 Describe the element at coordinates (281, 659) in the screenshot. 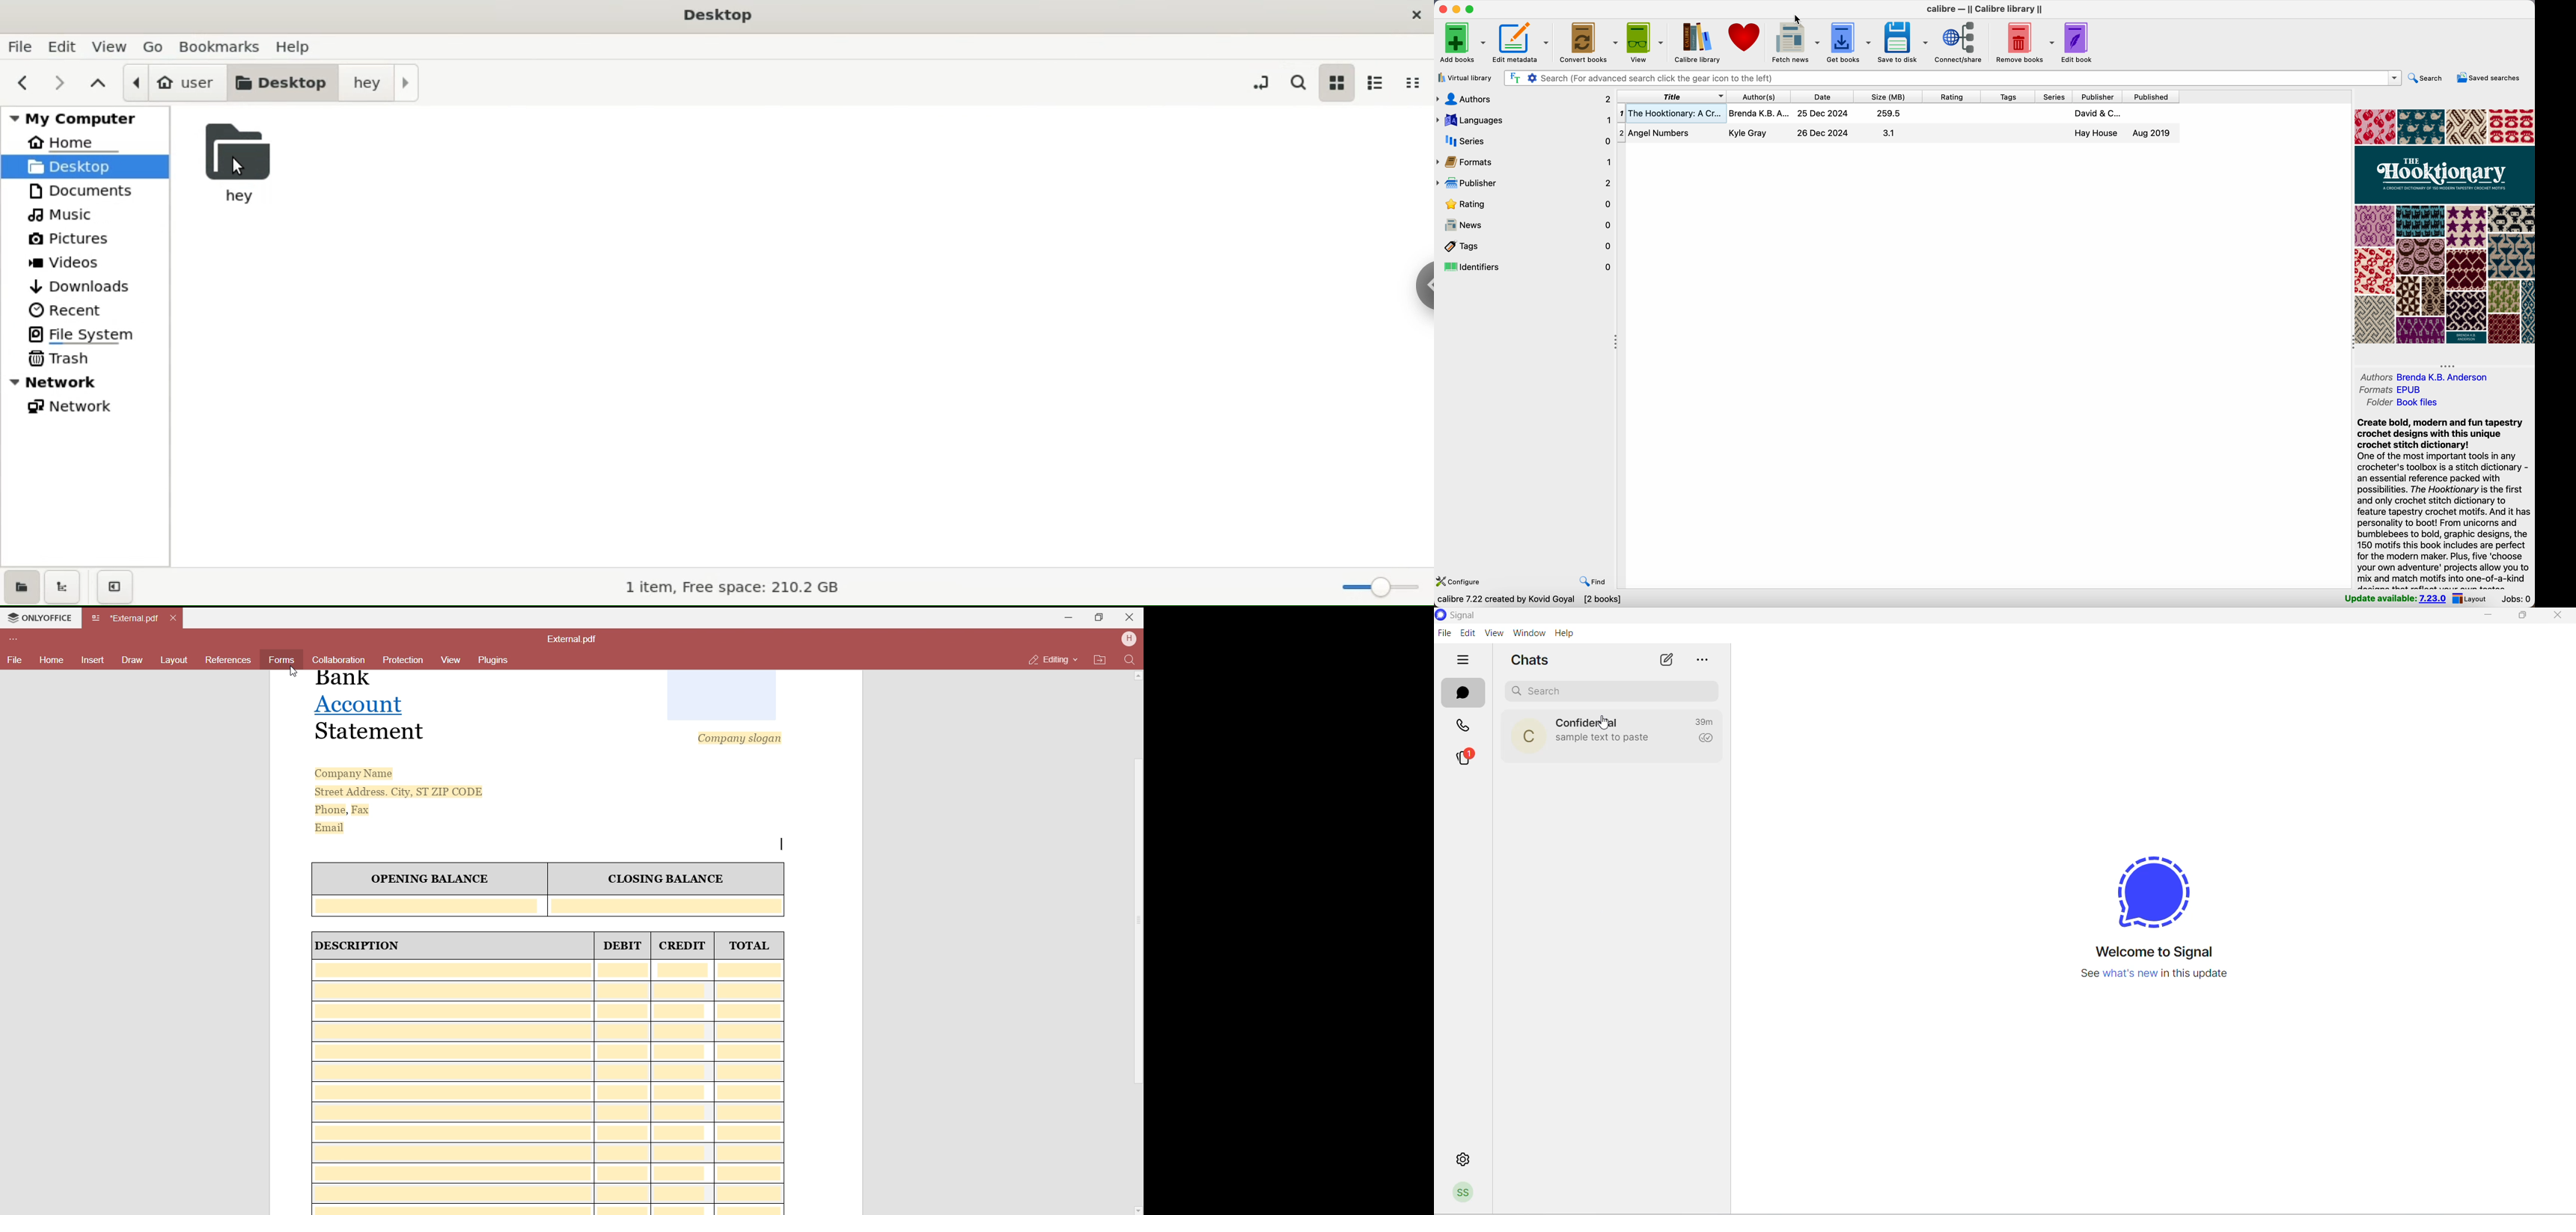

I see `Forms` at that location.